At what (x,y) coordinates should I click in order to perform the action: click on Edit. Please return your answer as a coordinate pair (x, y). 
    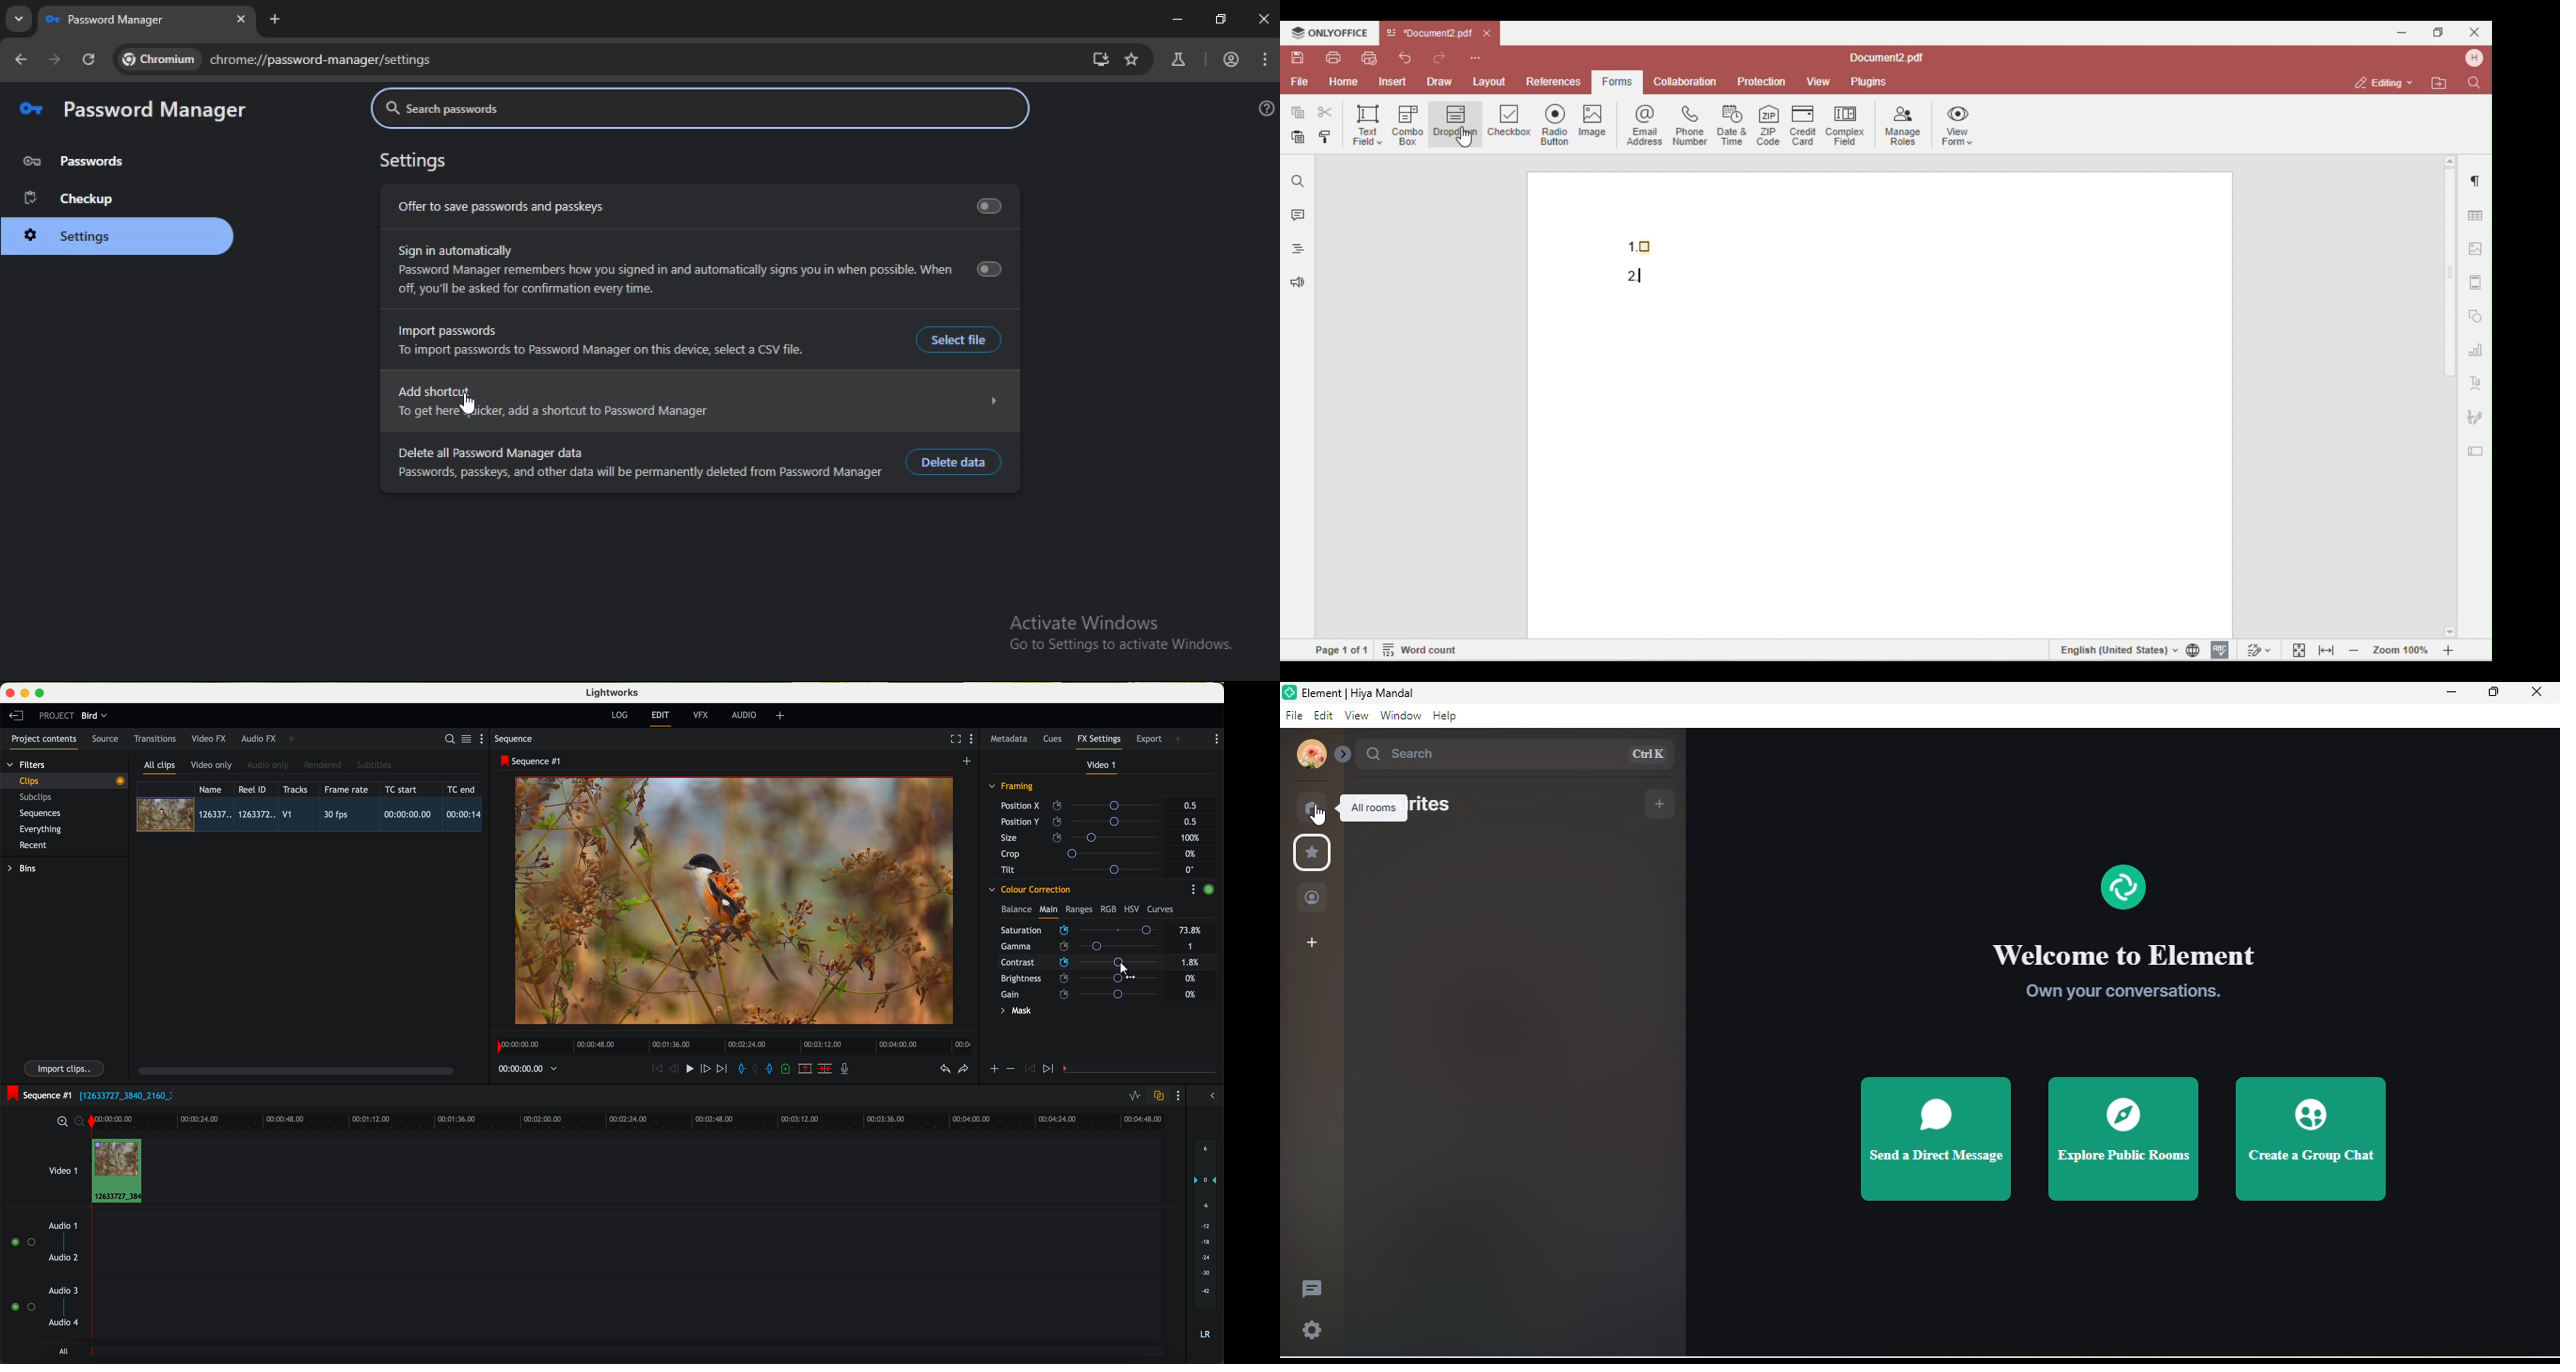
    Looking at the image, I should click on (1323, 715).